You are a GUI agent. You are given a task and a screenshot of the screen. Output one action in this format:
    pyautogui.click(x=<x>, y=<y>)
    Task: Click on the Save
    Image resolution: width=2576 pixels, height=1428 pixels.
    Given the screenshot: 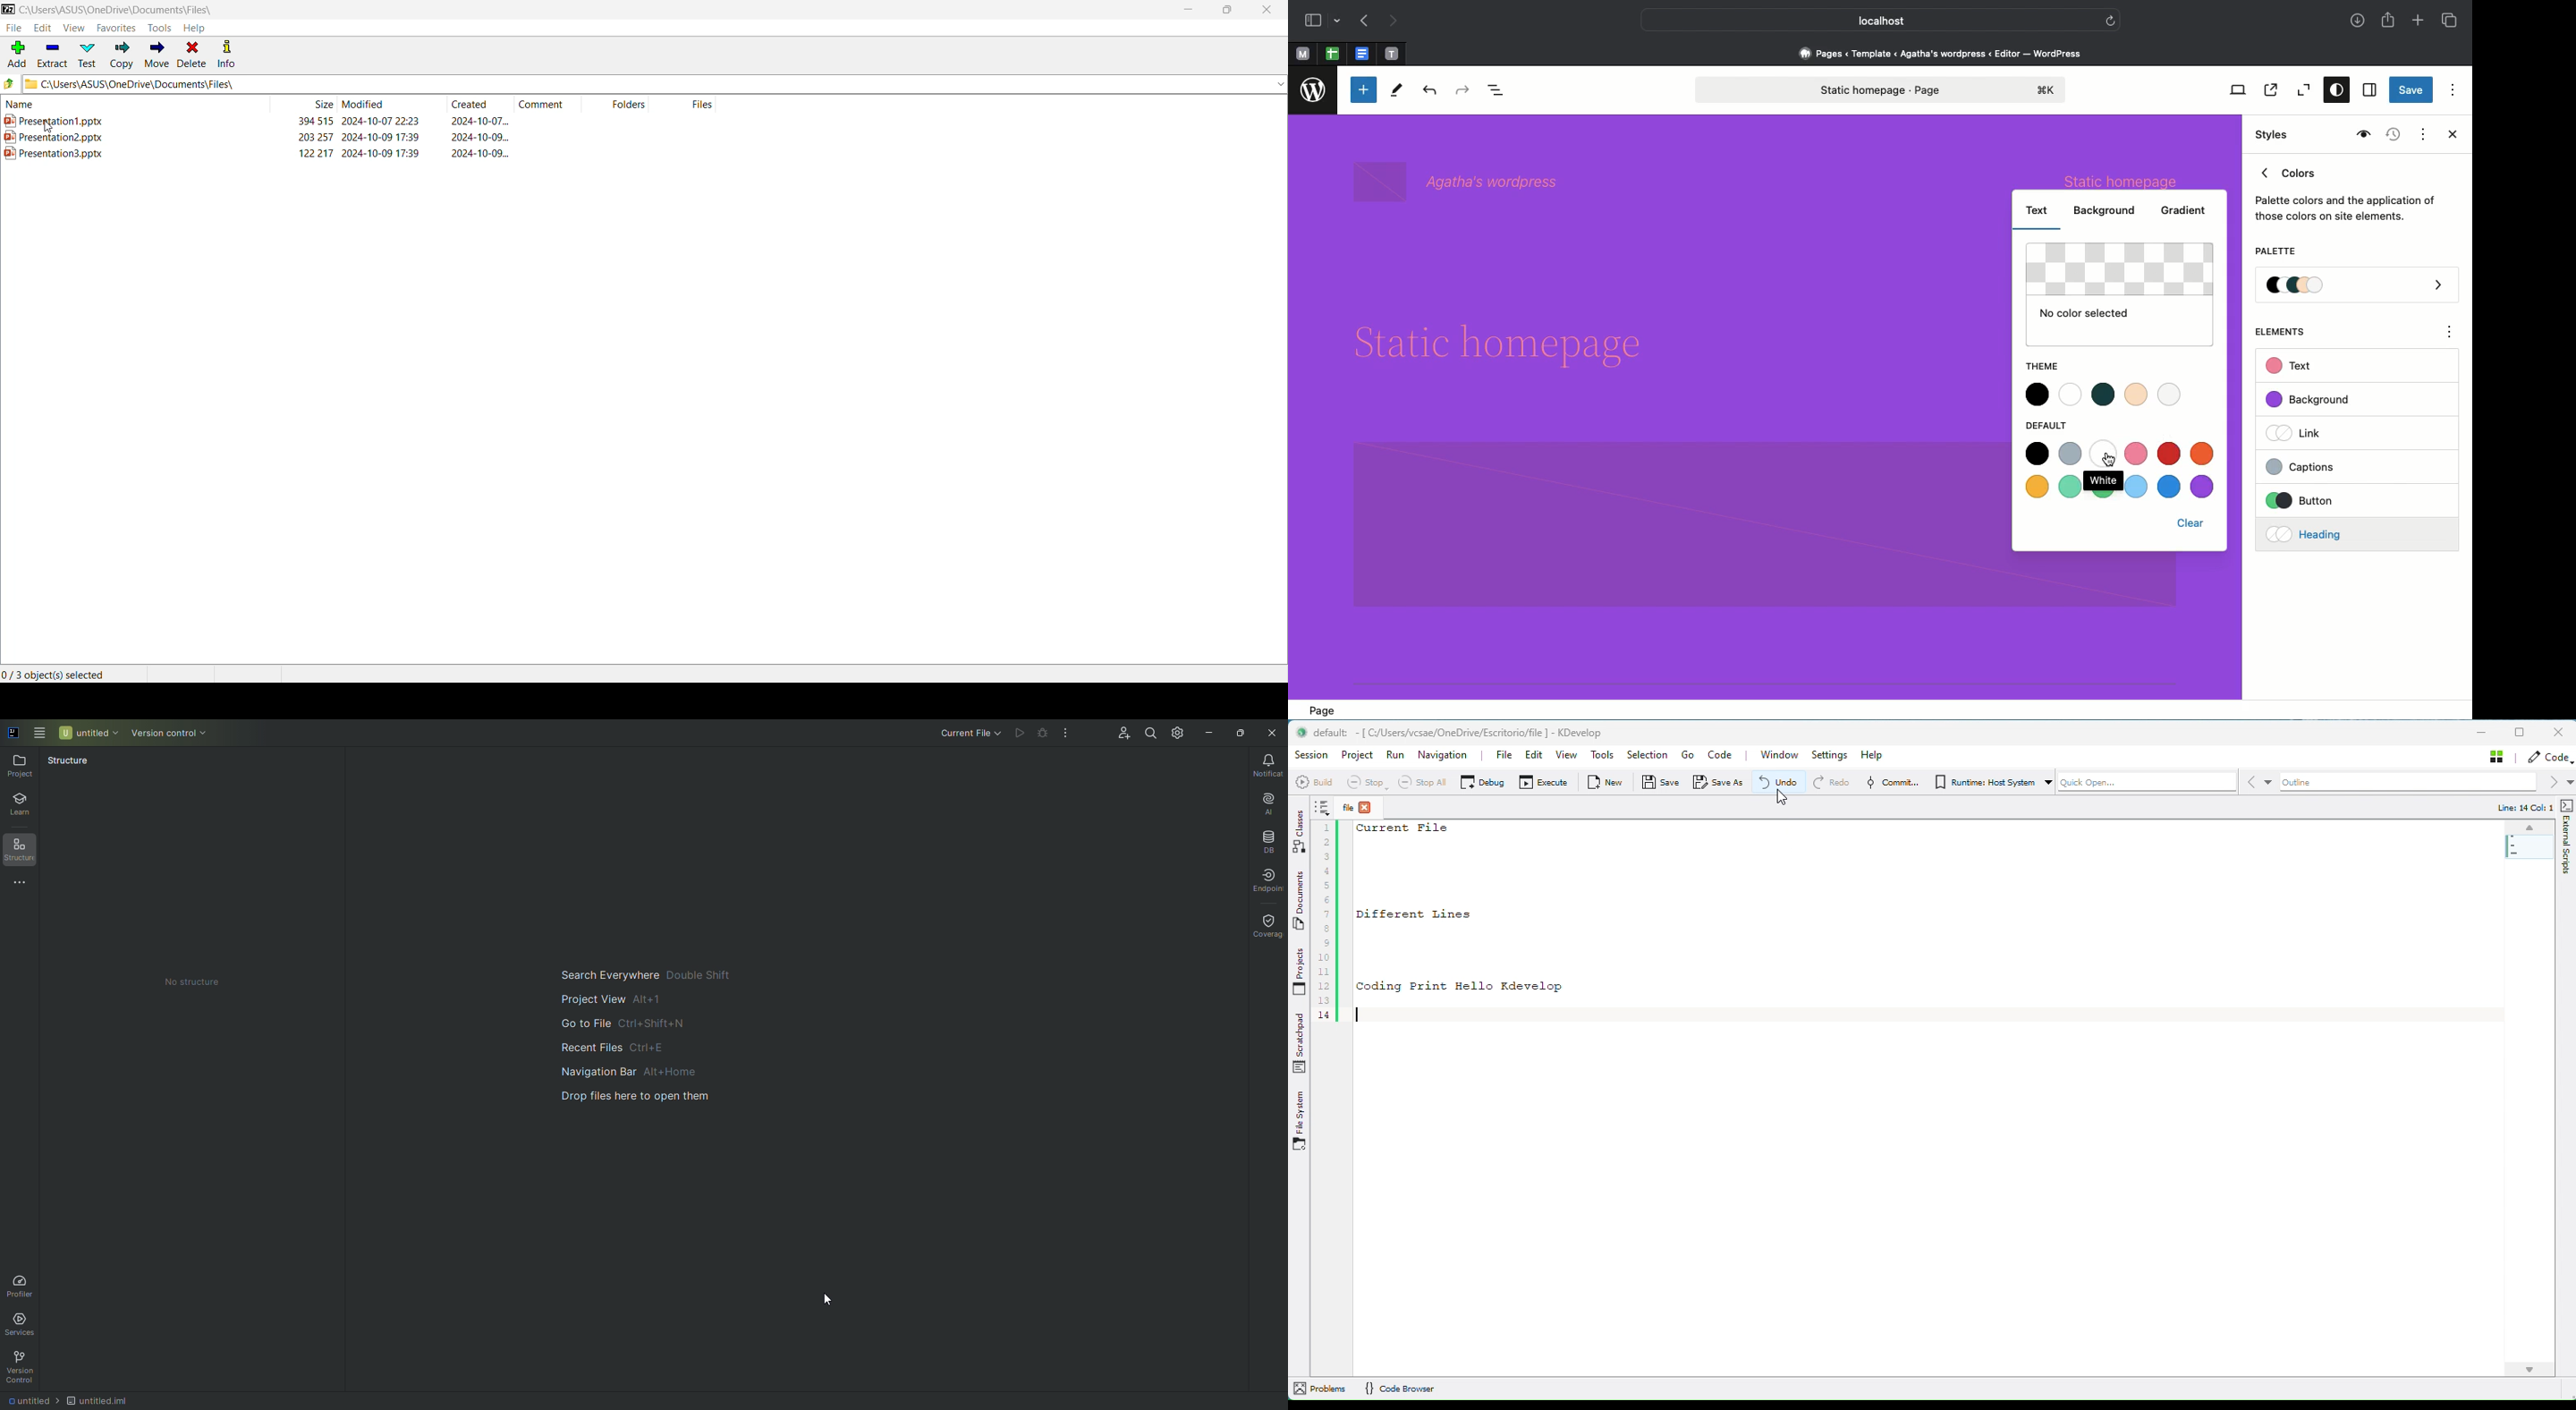 What is the action you would take?
    pyautogui.click(x=2412, y=91)
    